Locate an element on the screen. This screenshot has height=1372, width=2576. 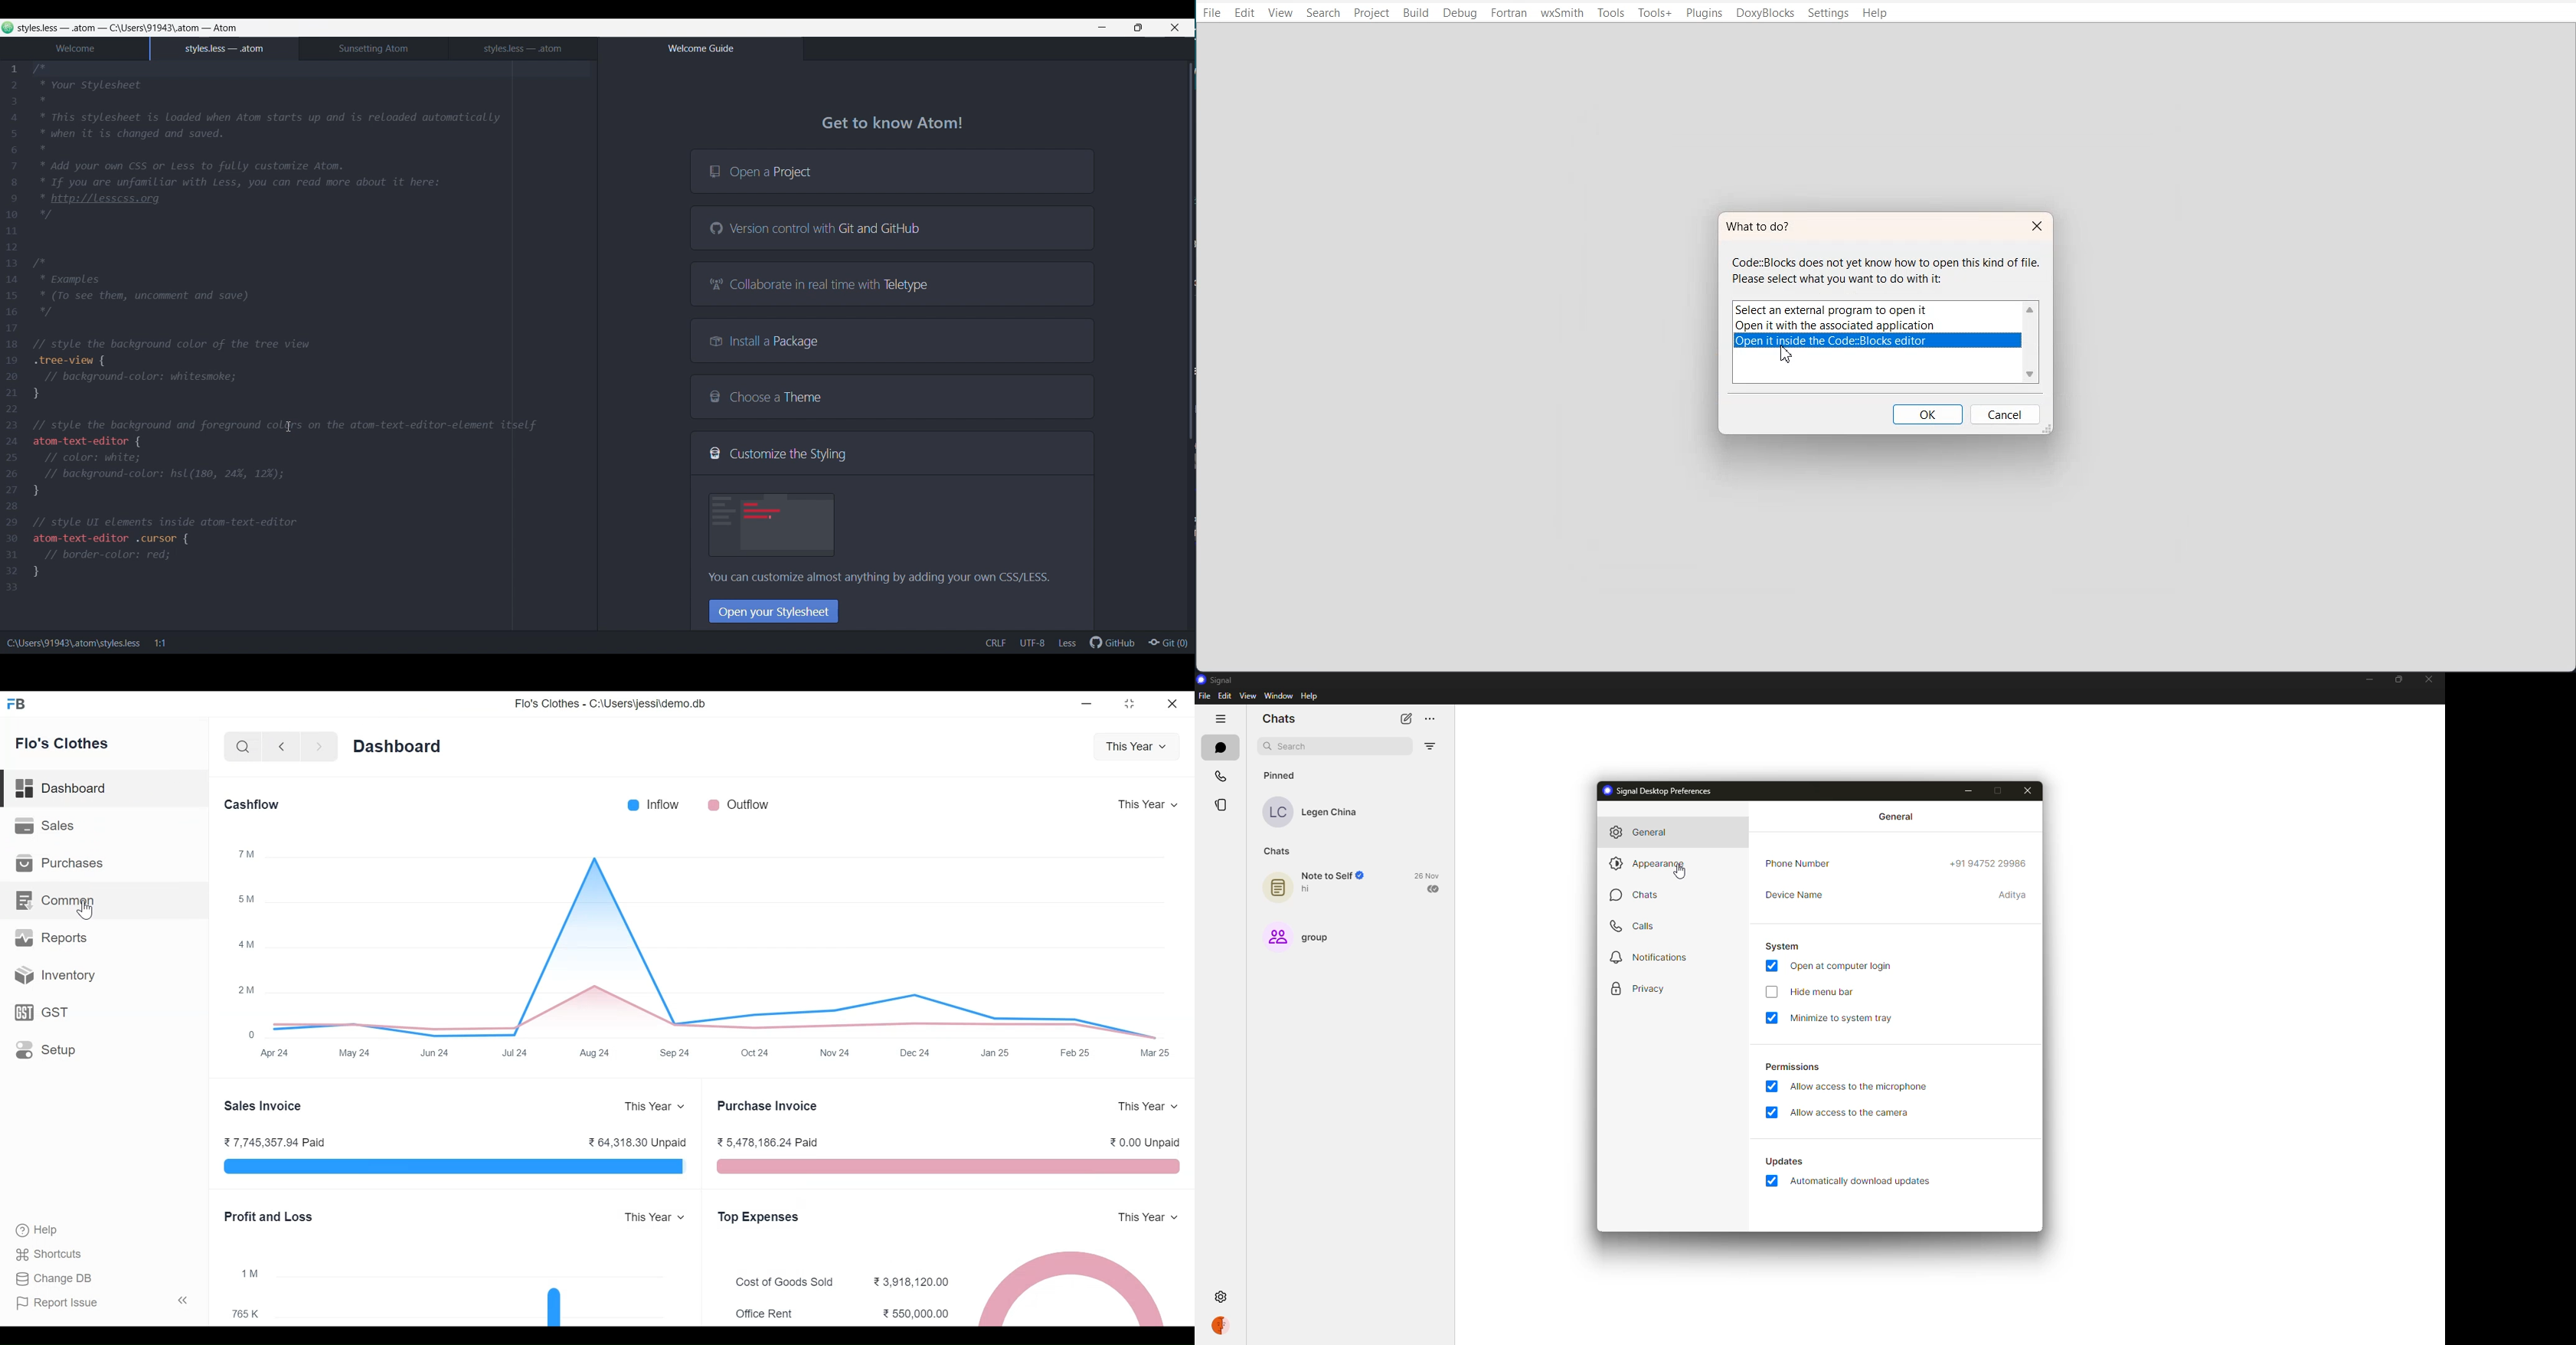
The Sales Invoice chart shows the total outstanding amount which is pending from their customers for theirsales is located at coordinates (454, 1167).